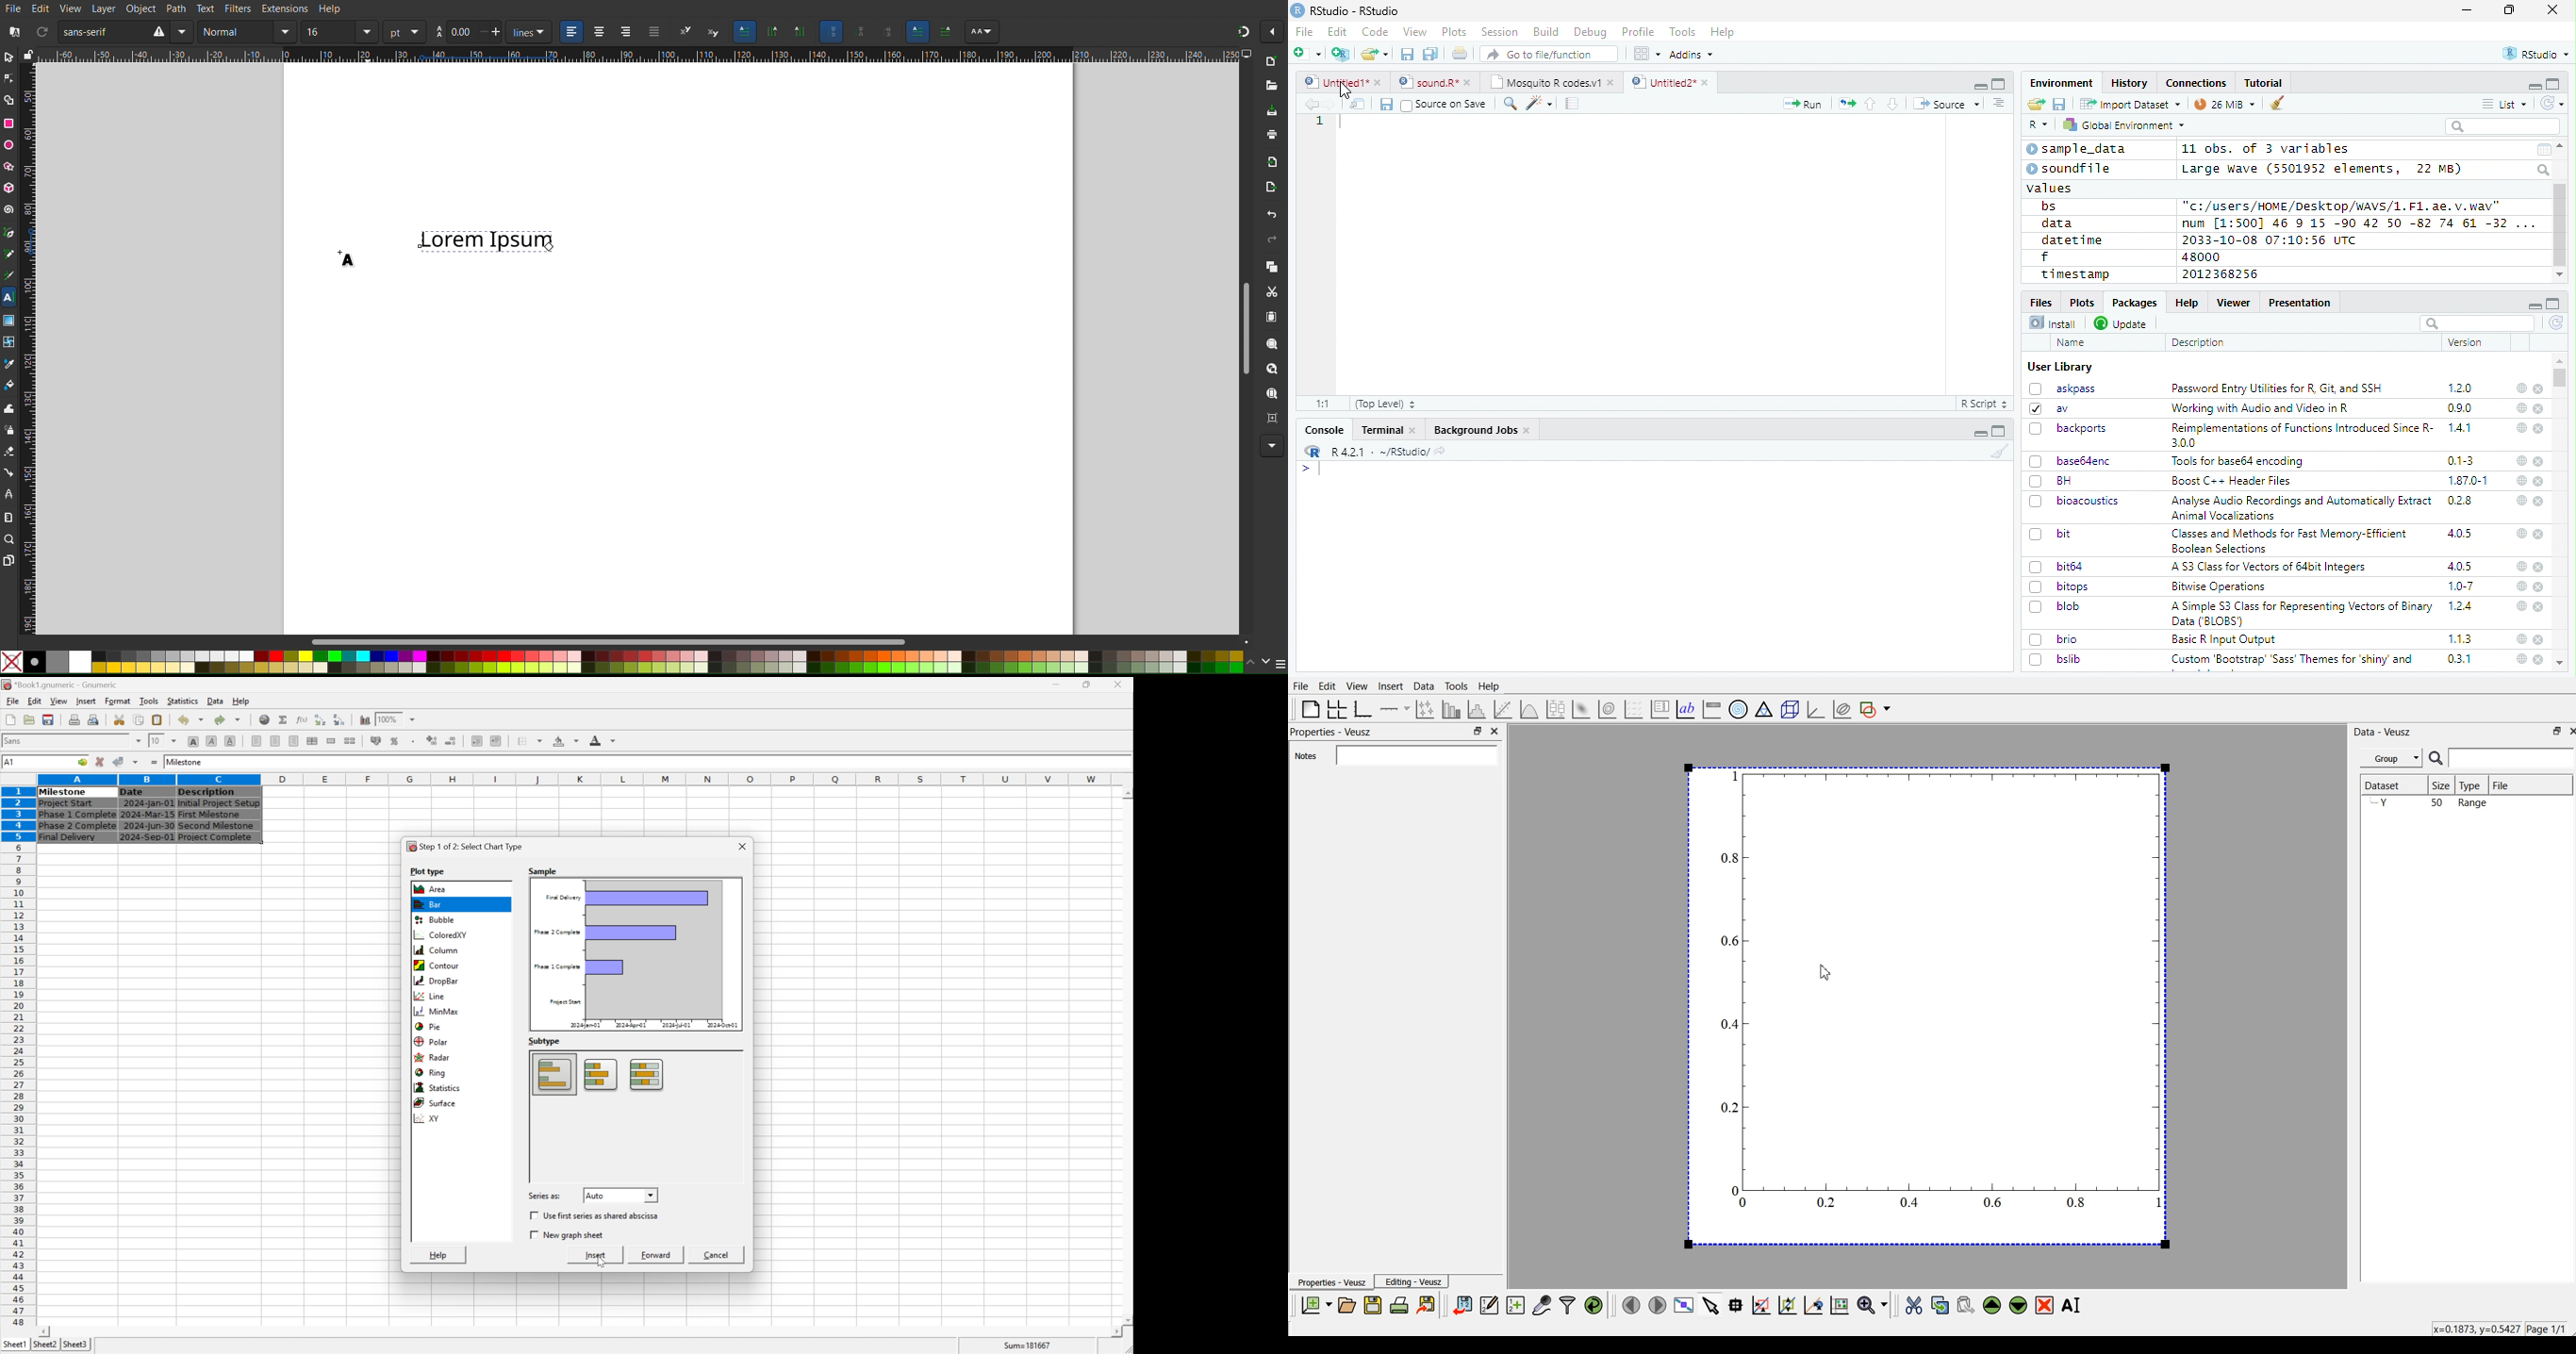 The width and height of the screenshot is (2576, 1372). Describe the element at coordinates (2125, 124) in the screenshot. I see `Global Environment` at that location.